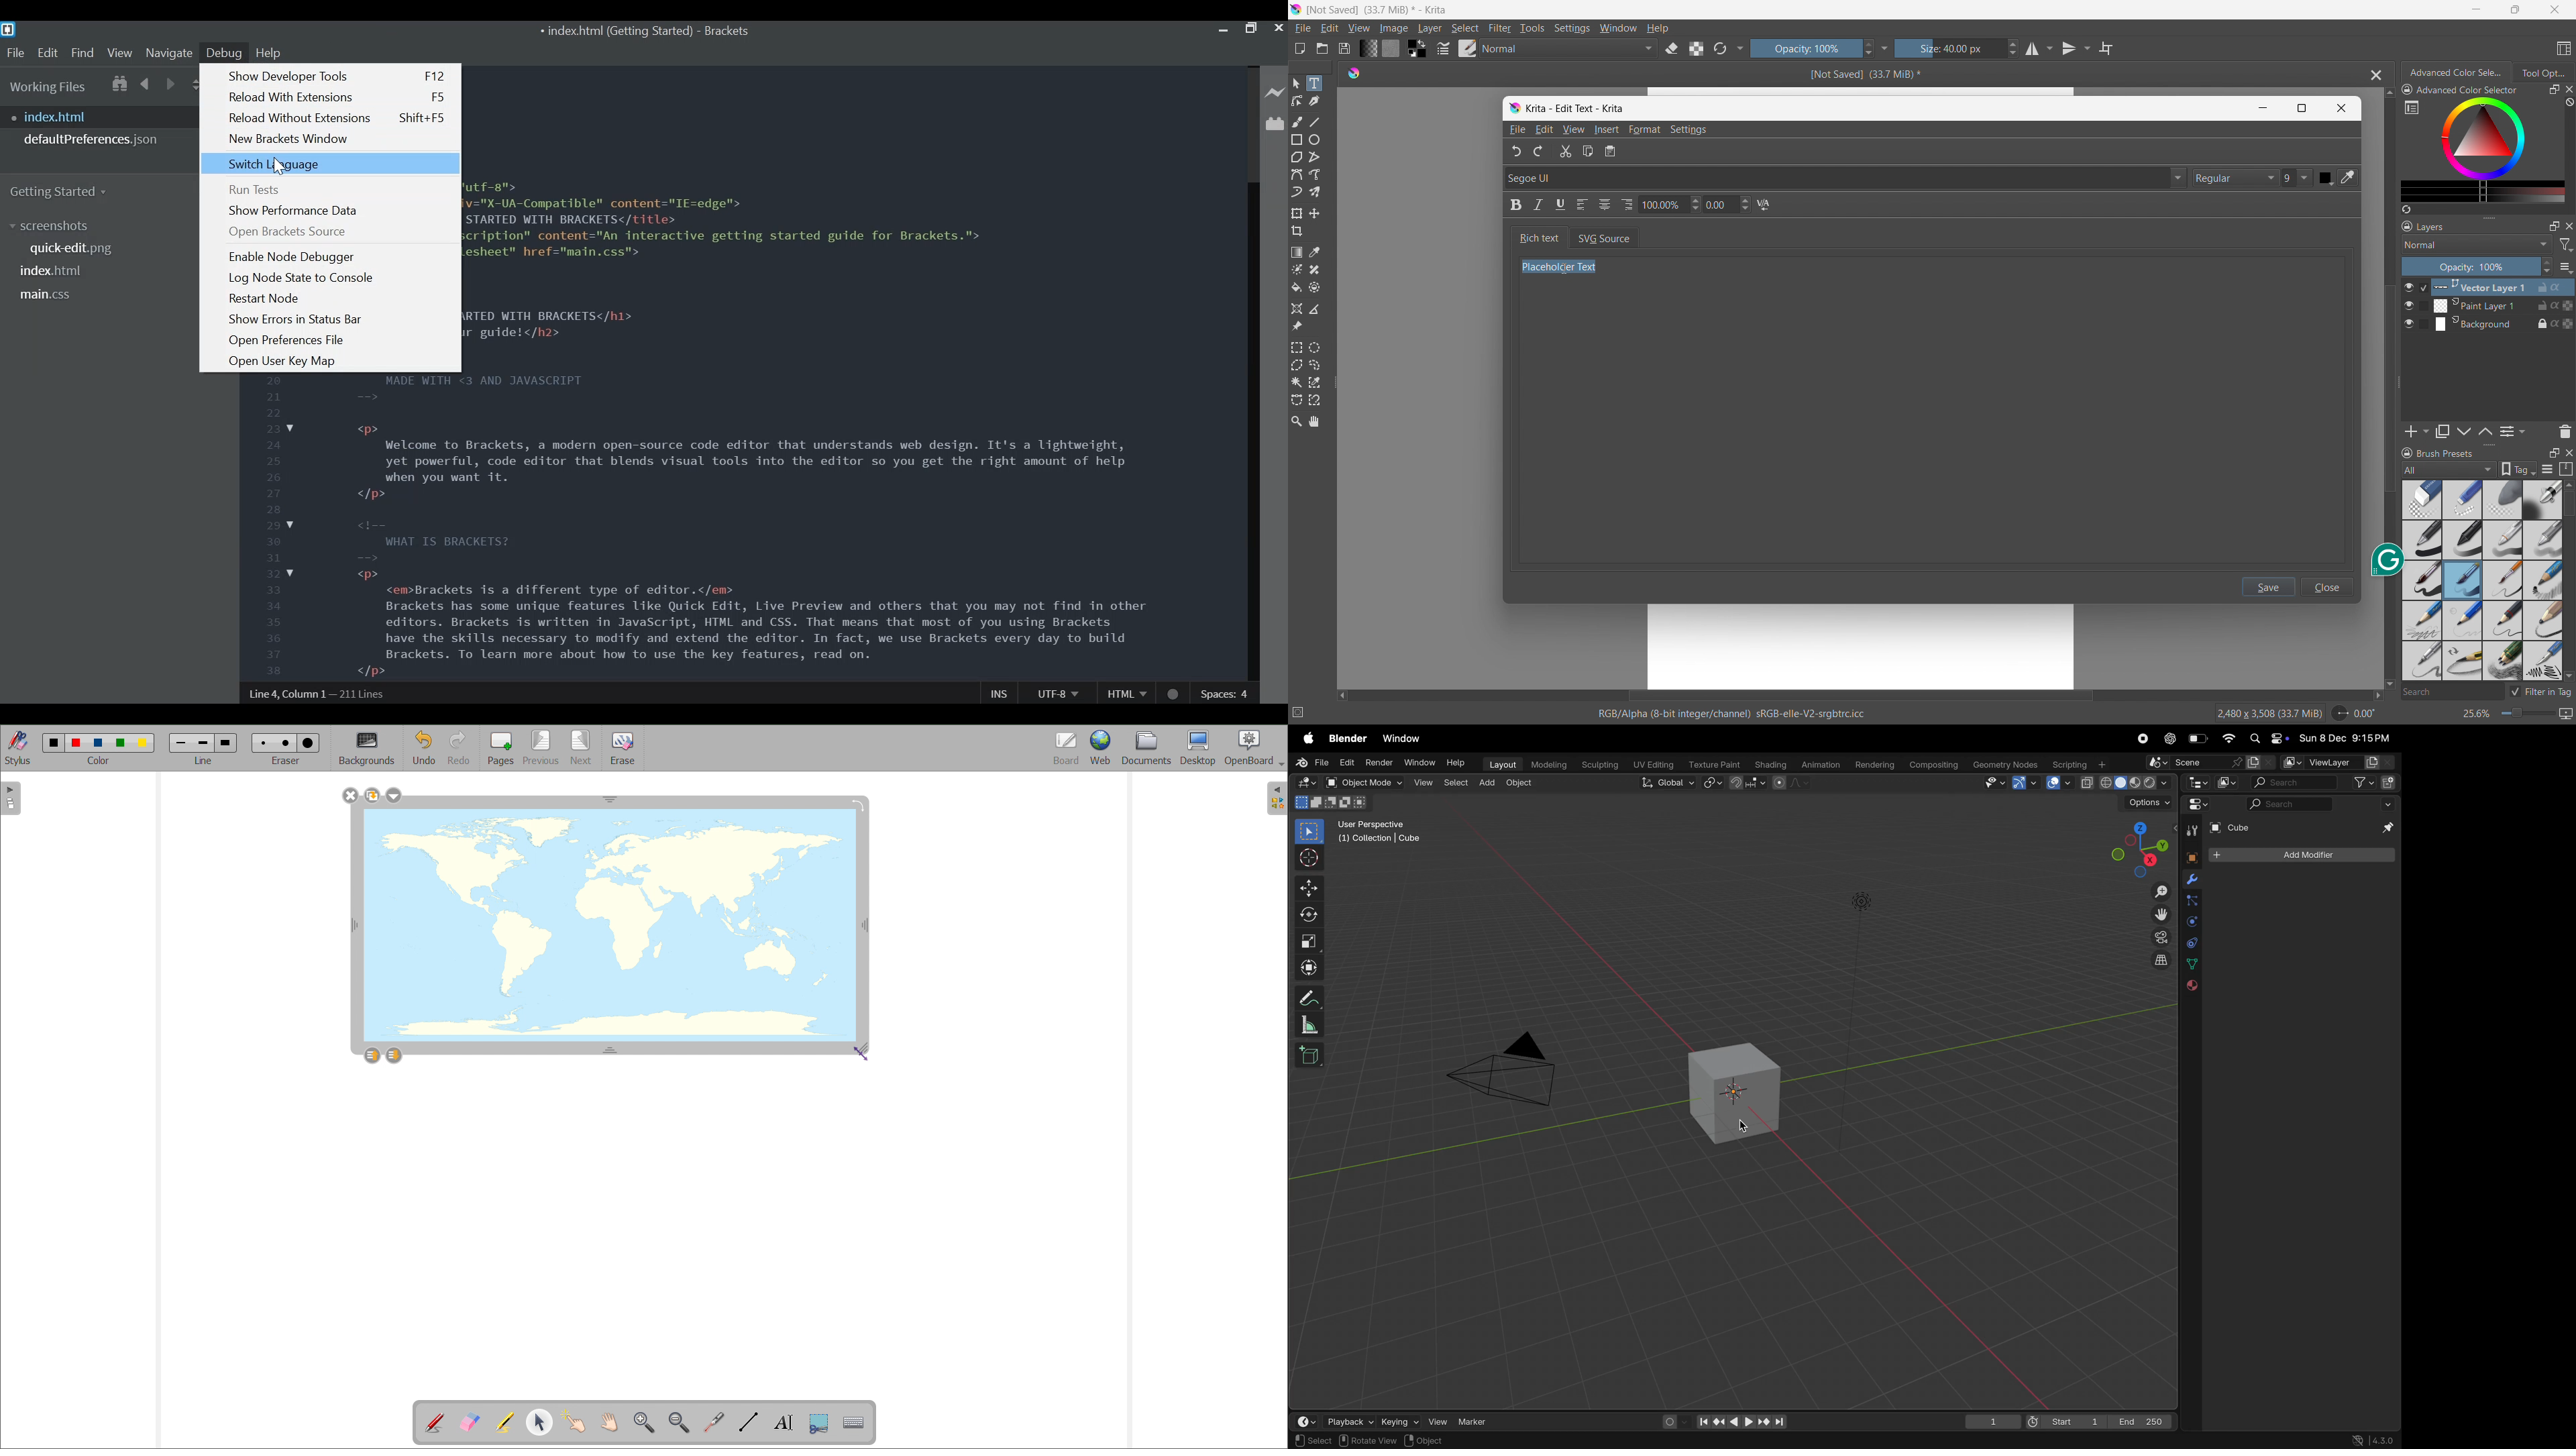 Image resolution: width=2576 pixels, height=1456 pixels. What do you see at coordinates (2421, 620) in the screenshot?
I see `pencil` at bounding box center [2421, 620].